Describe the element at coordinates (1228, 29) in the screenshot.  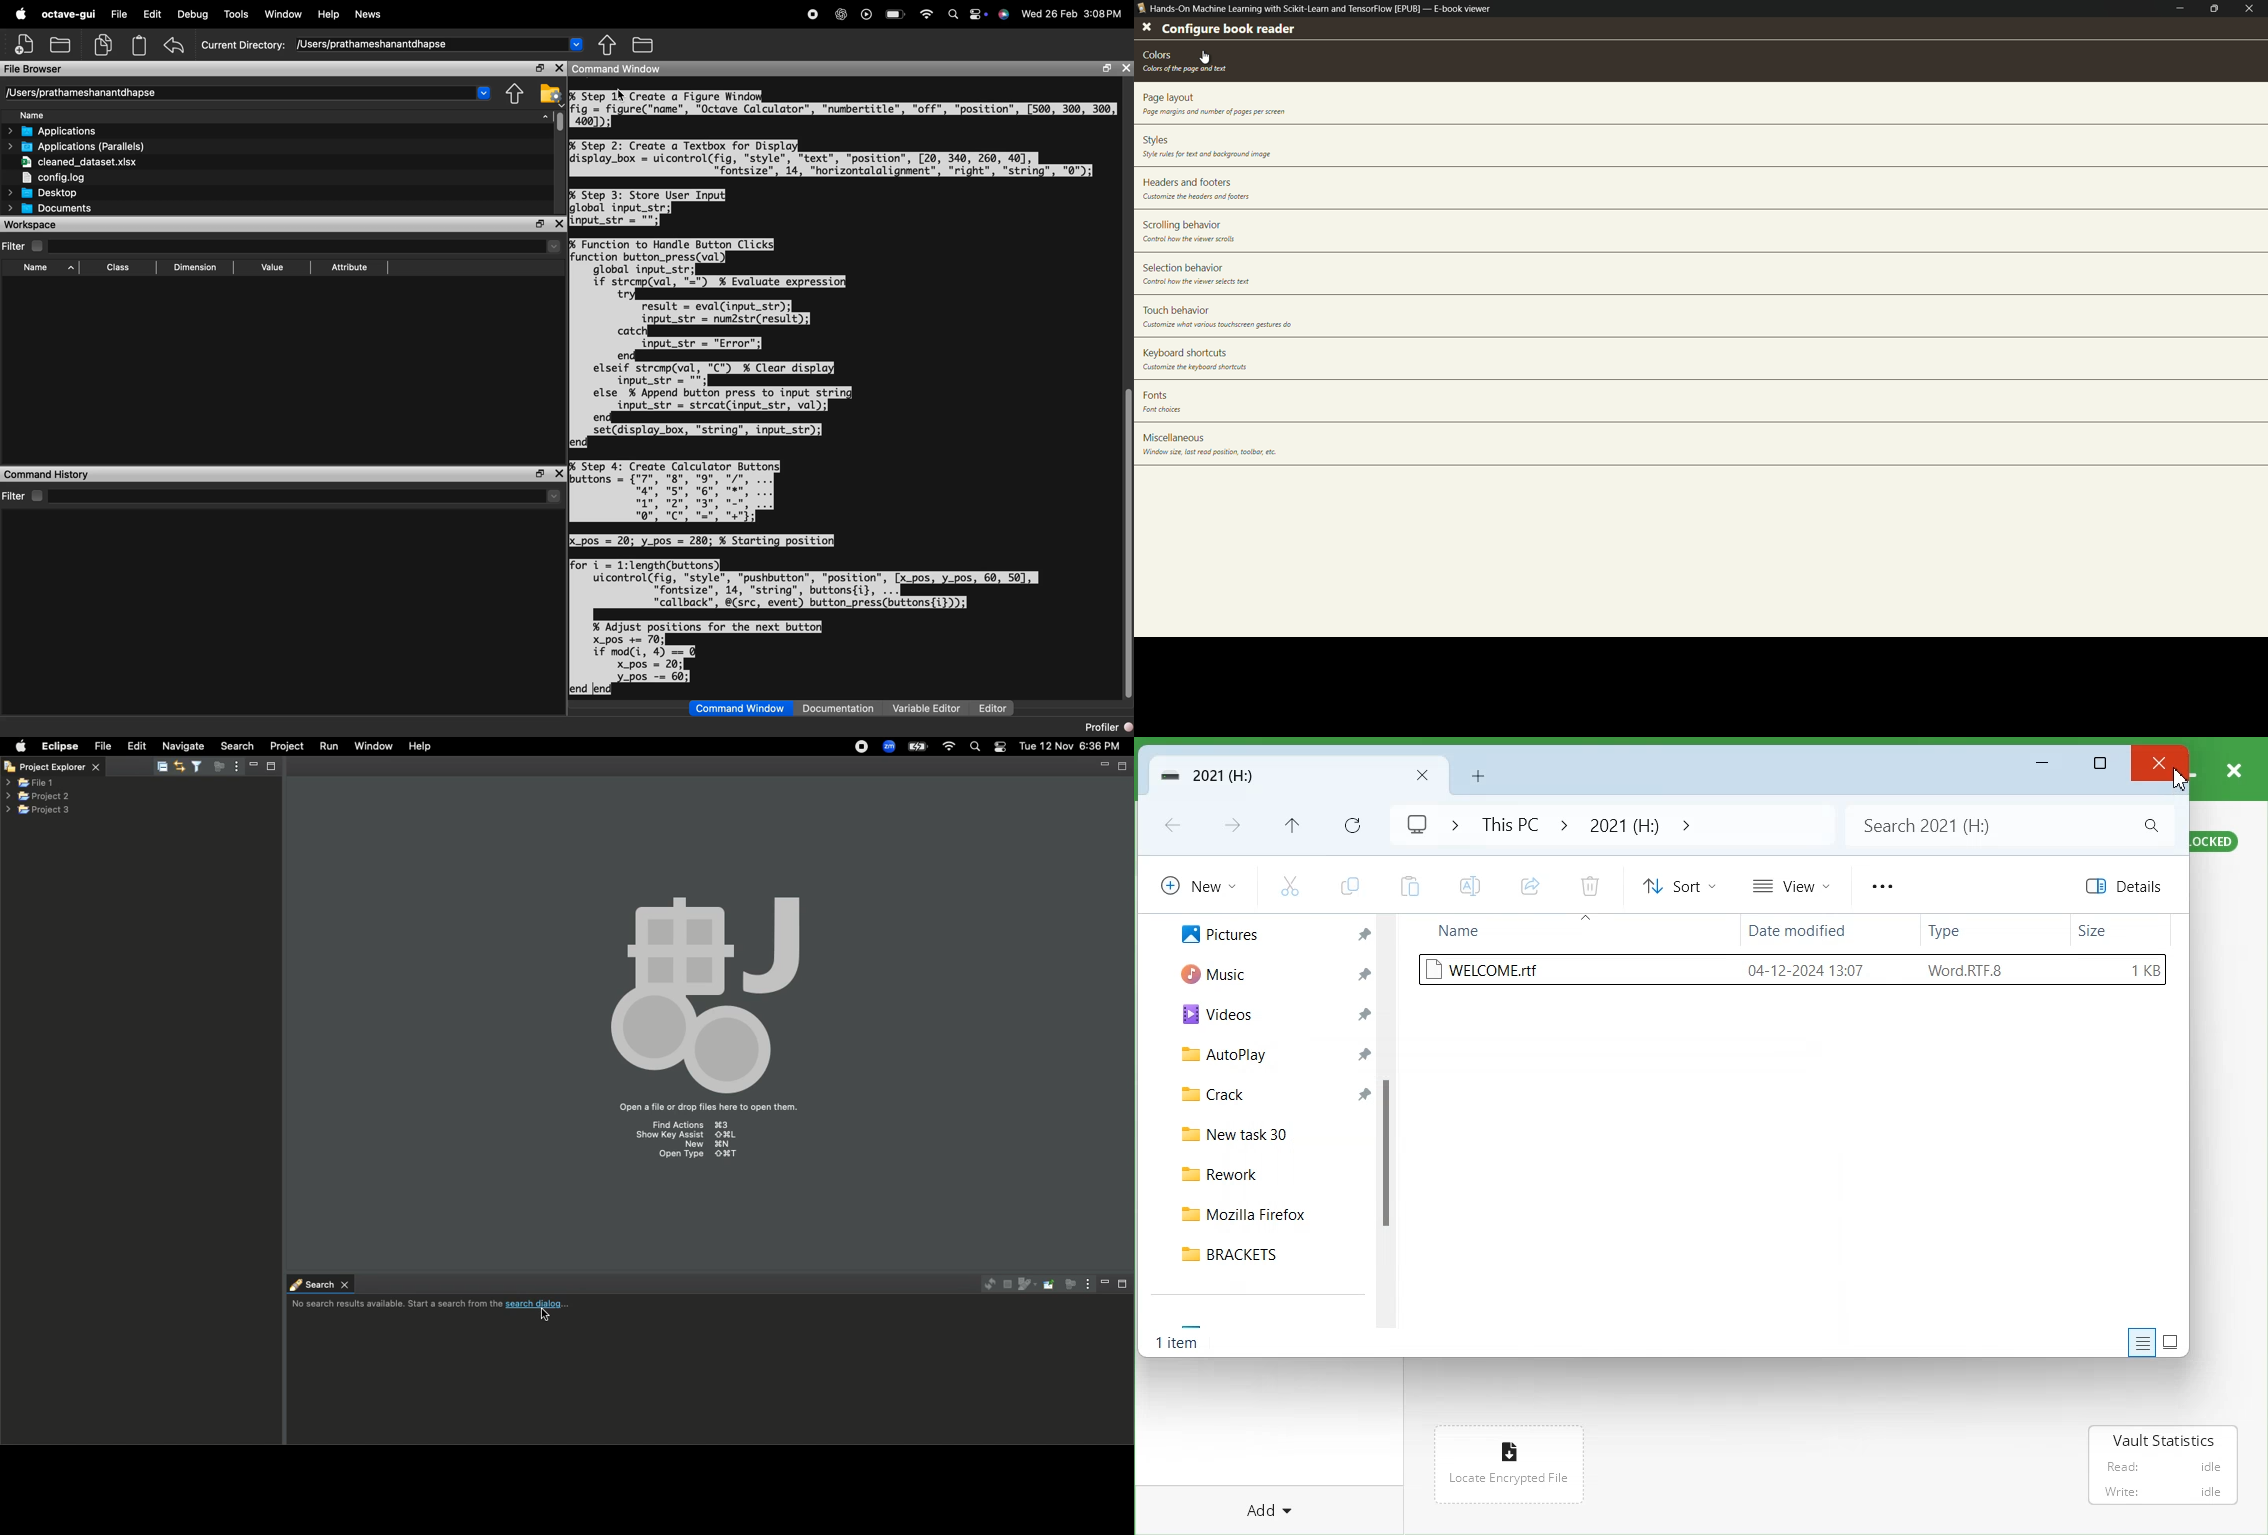
I see `configure book reader` at that location.